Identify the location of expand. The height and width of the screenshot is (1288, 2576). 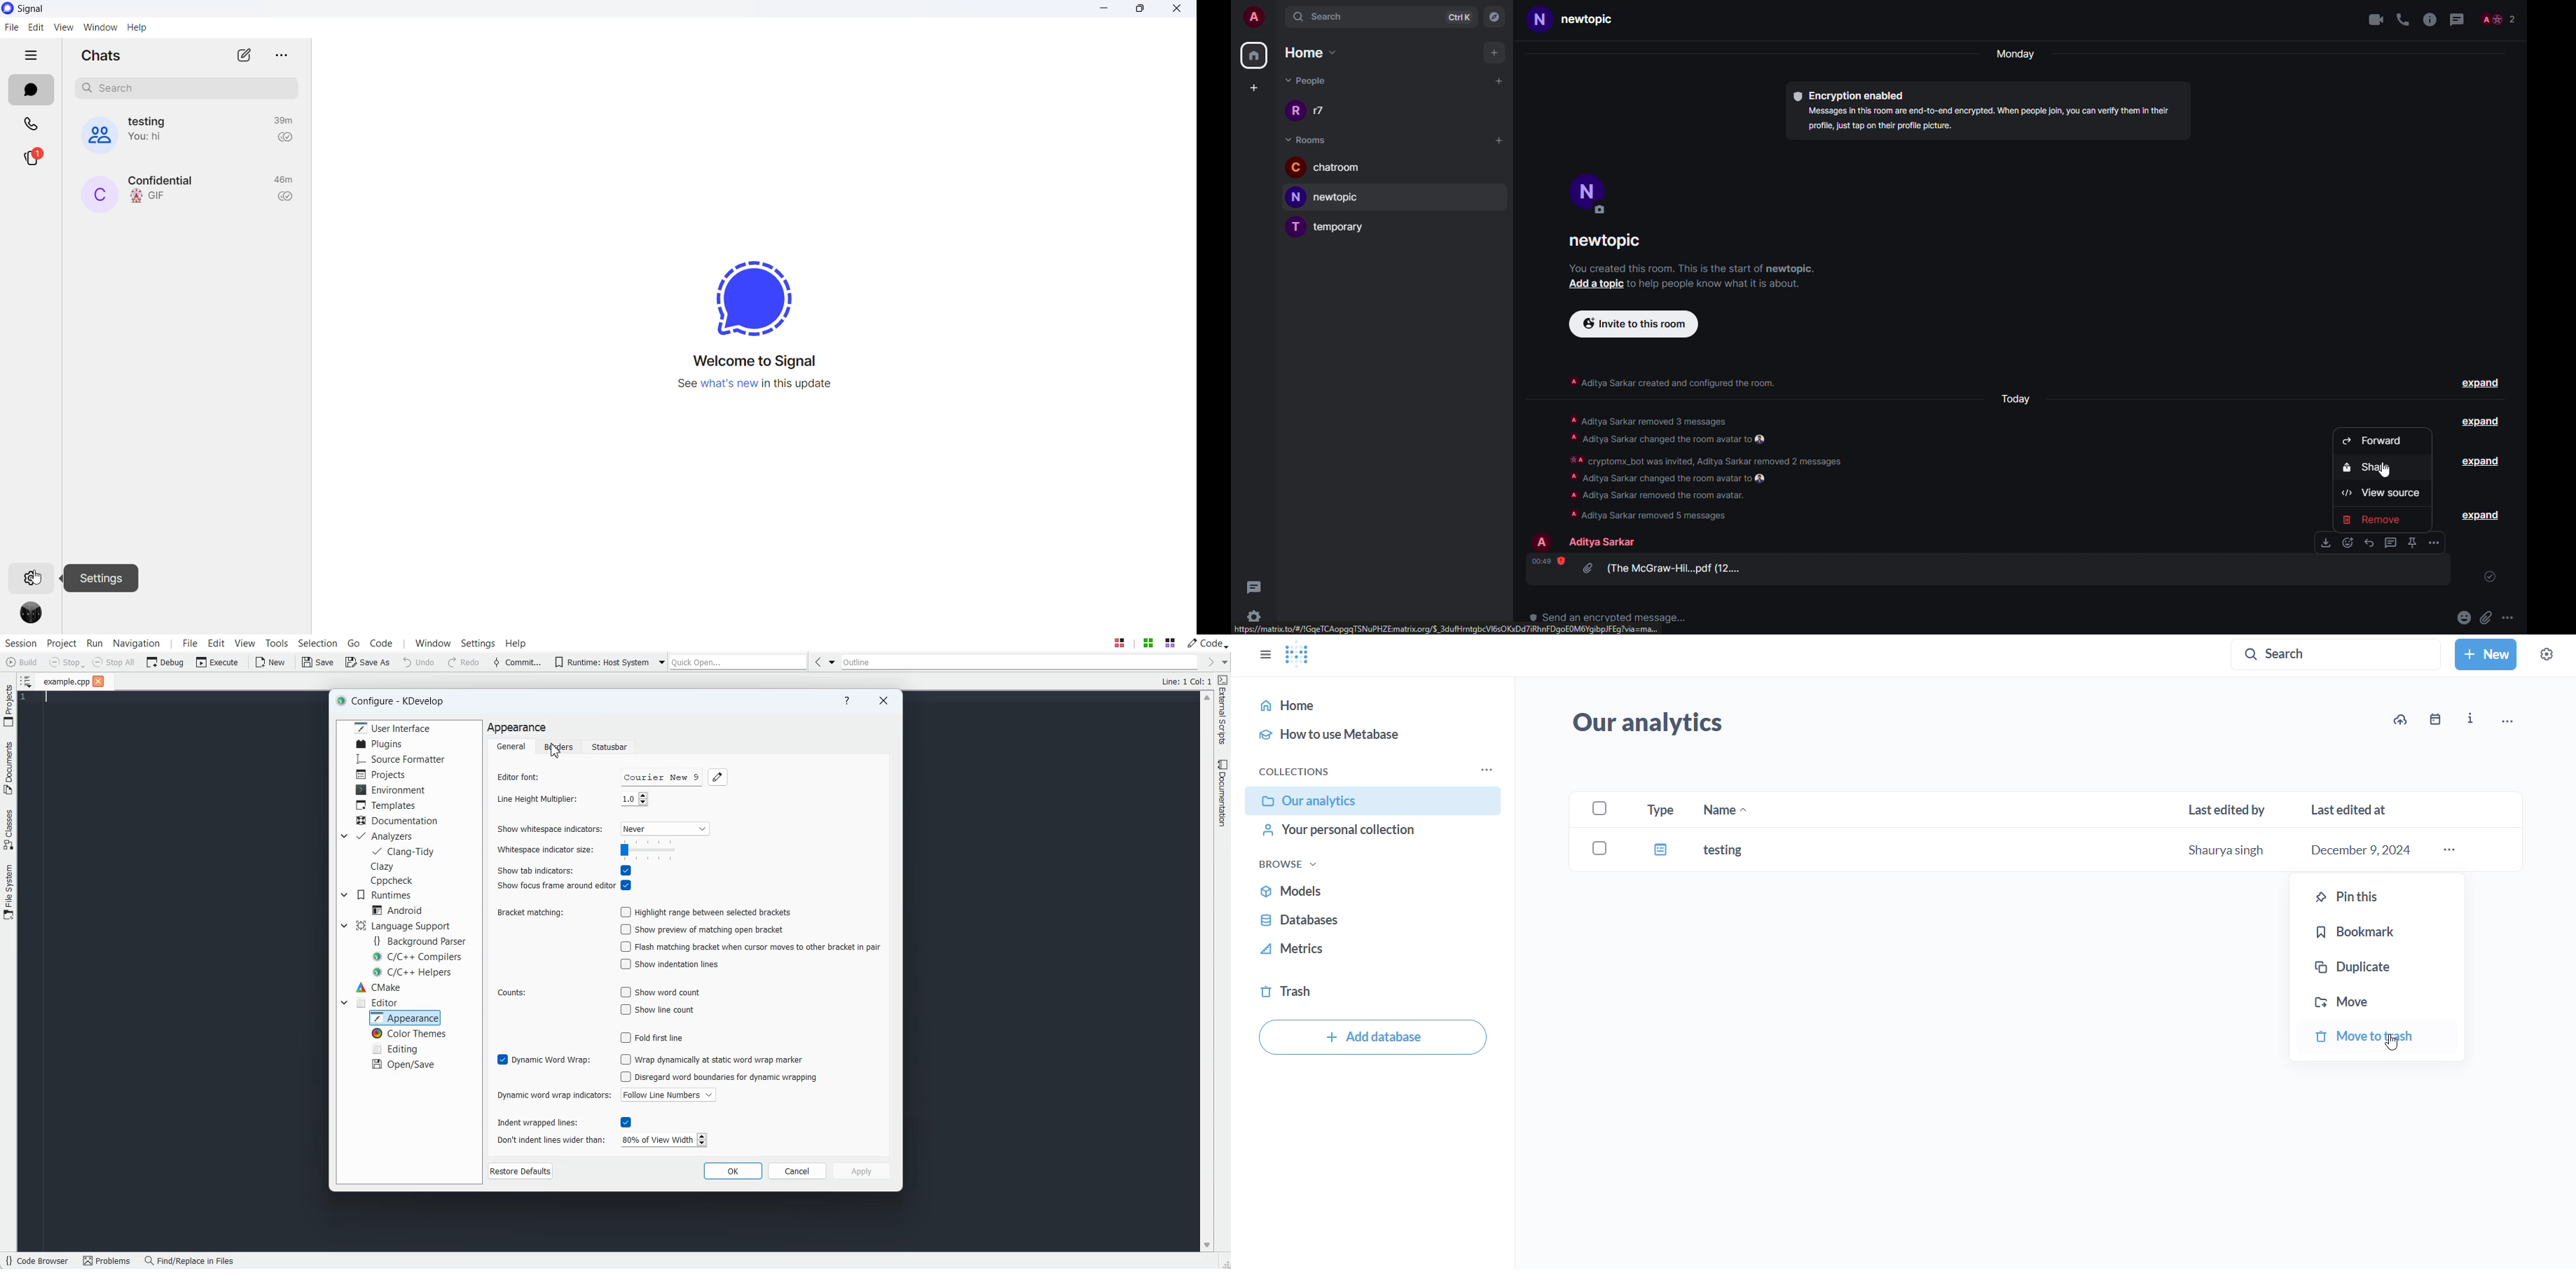
(2480, 421).